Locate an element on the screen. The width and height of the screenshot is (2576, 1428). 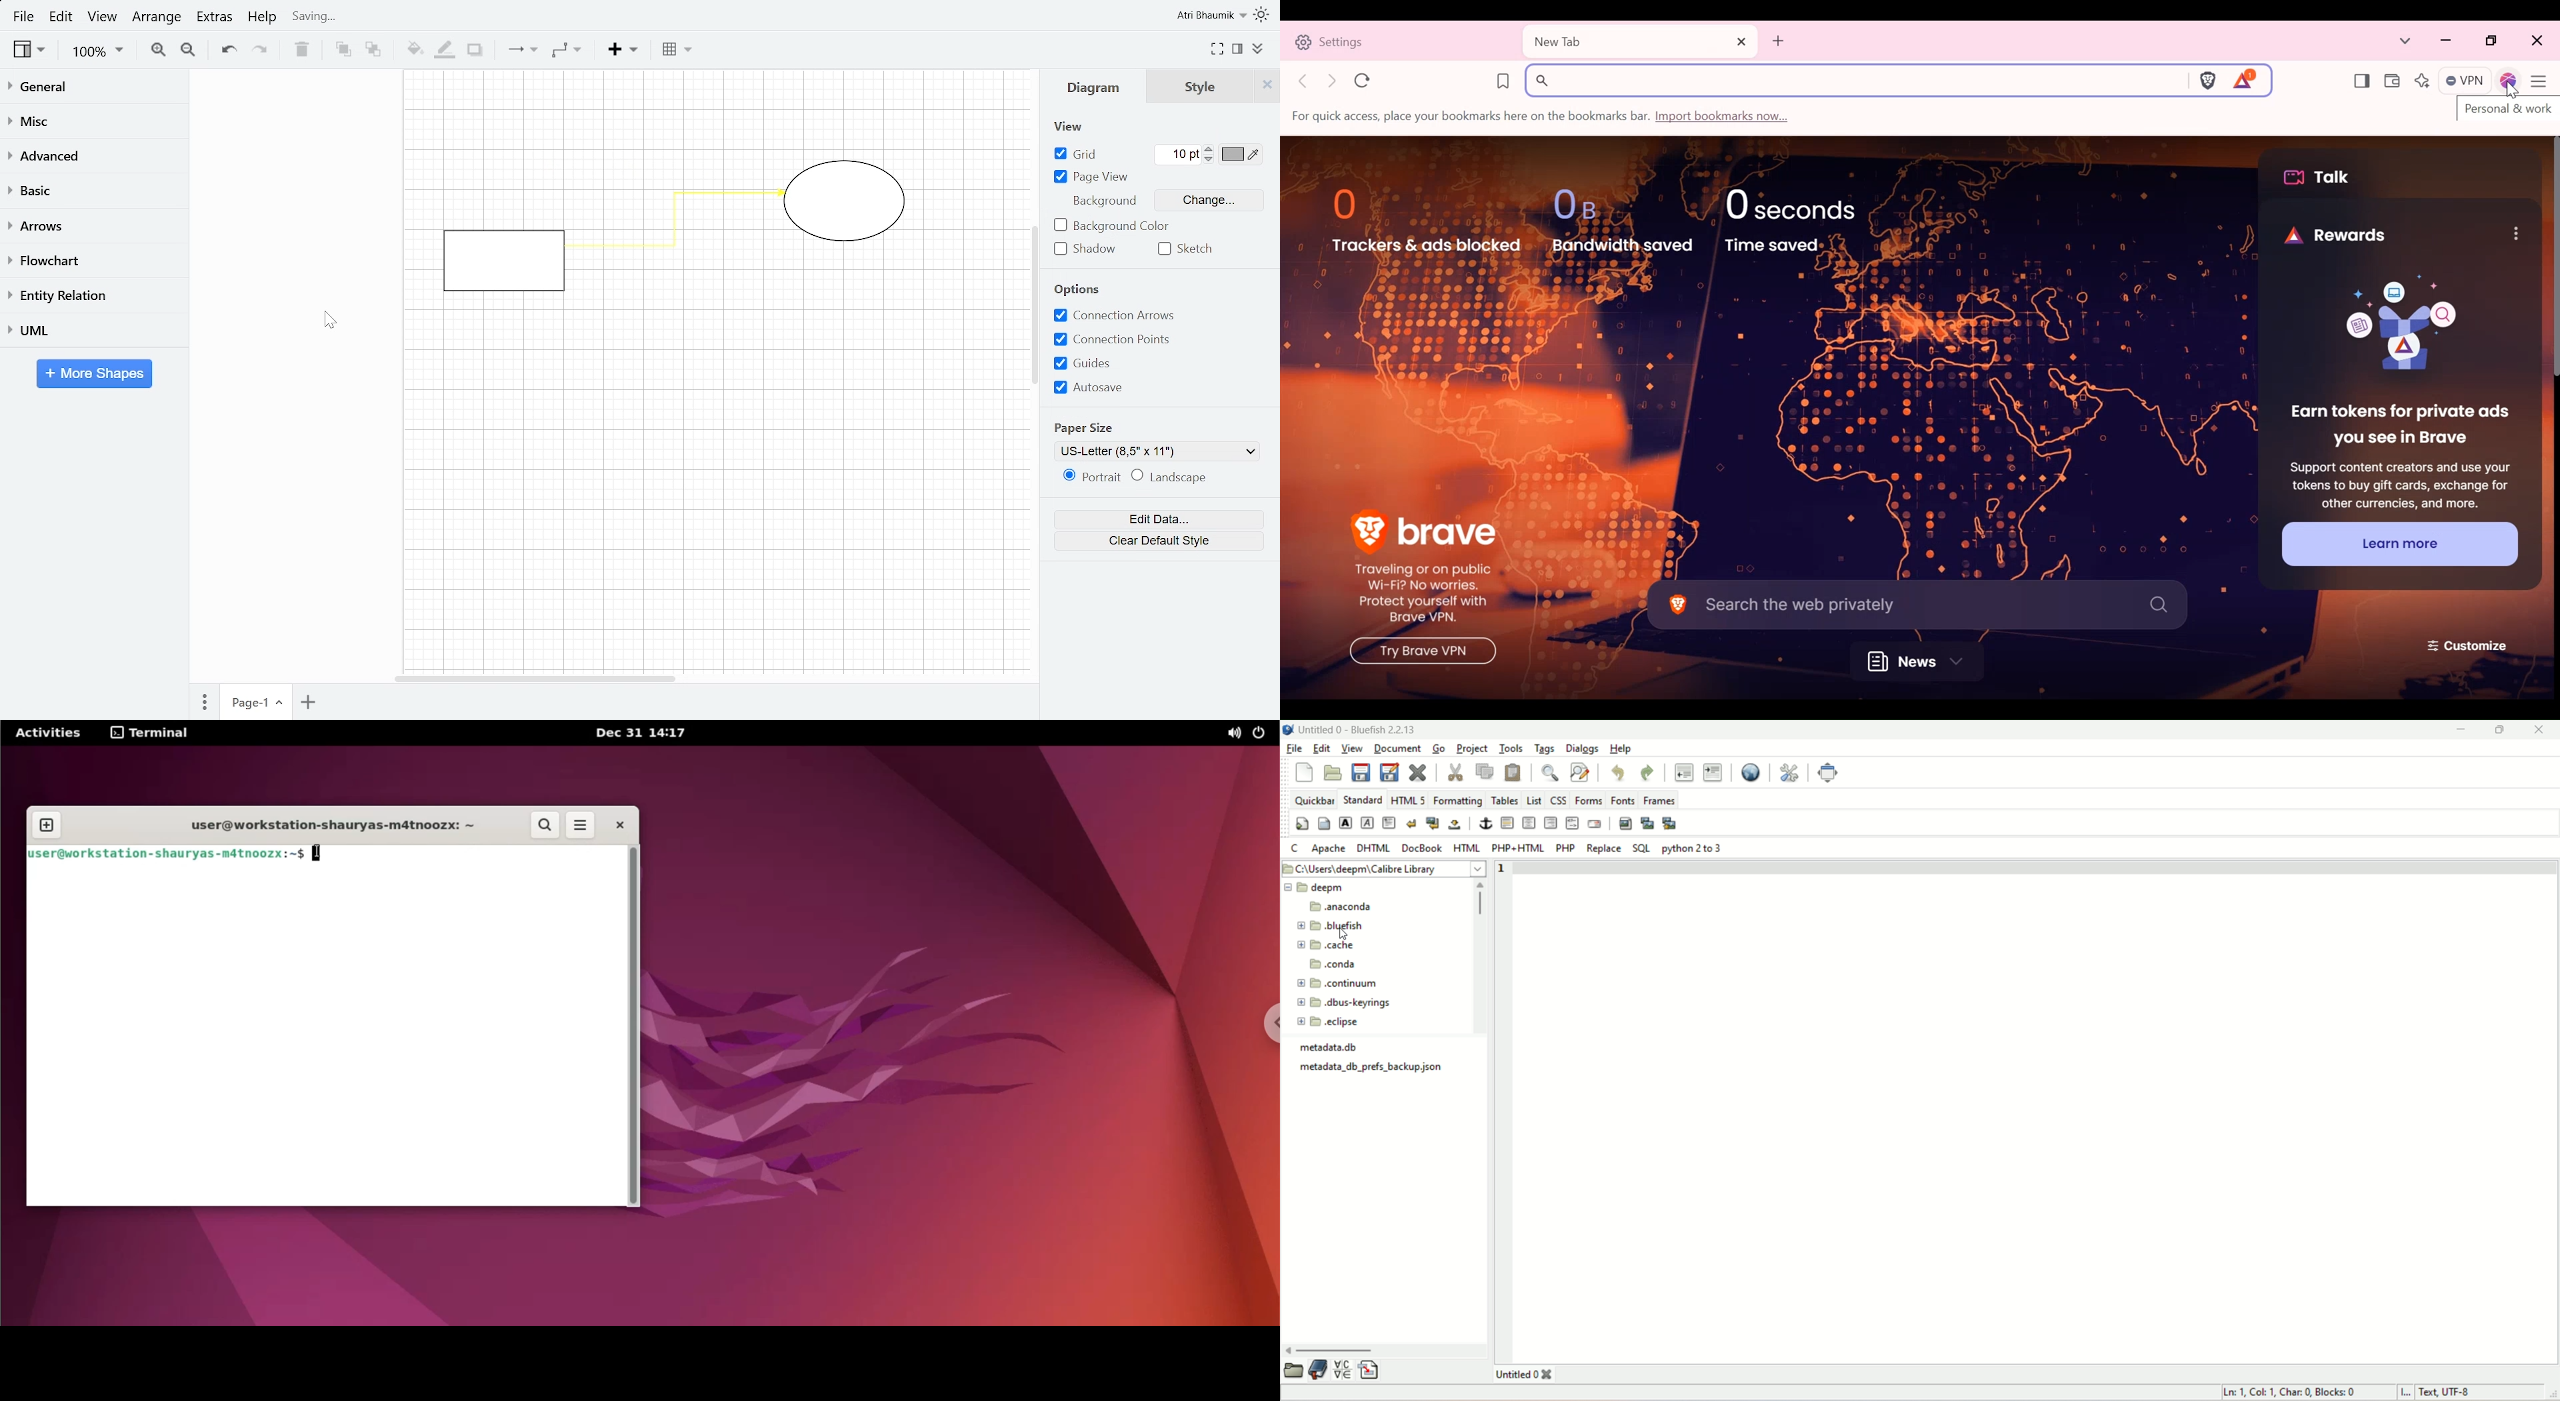
Connection is located at coordinates (523, 50).